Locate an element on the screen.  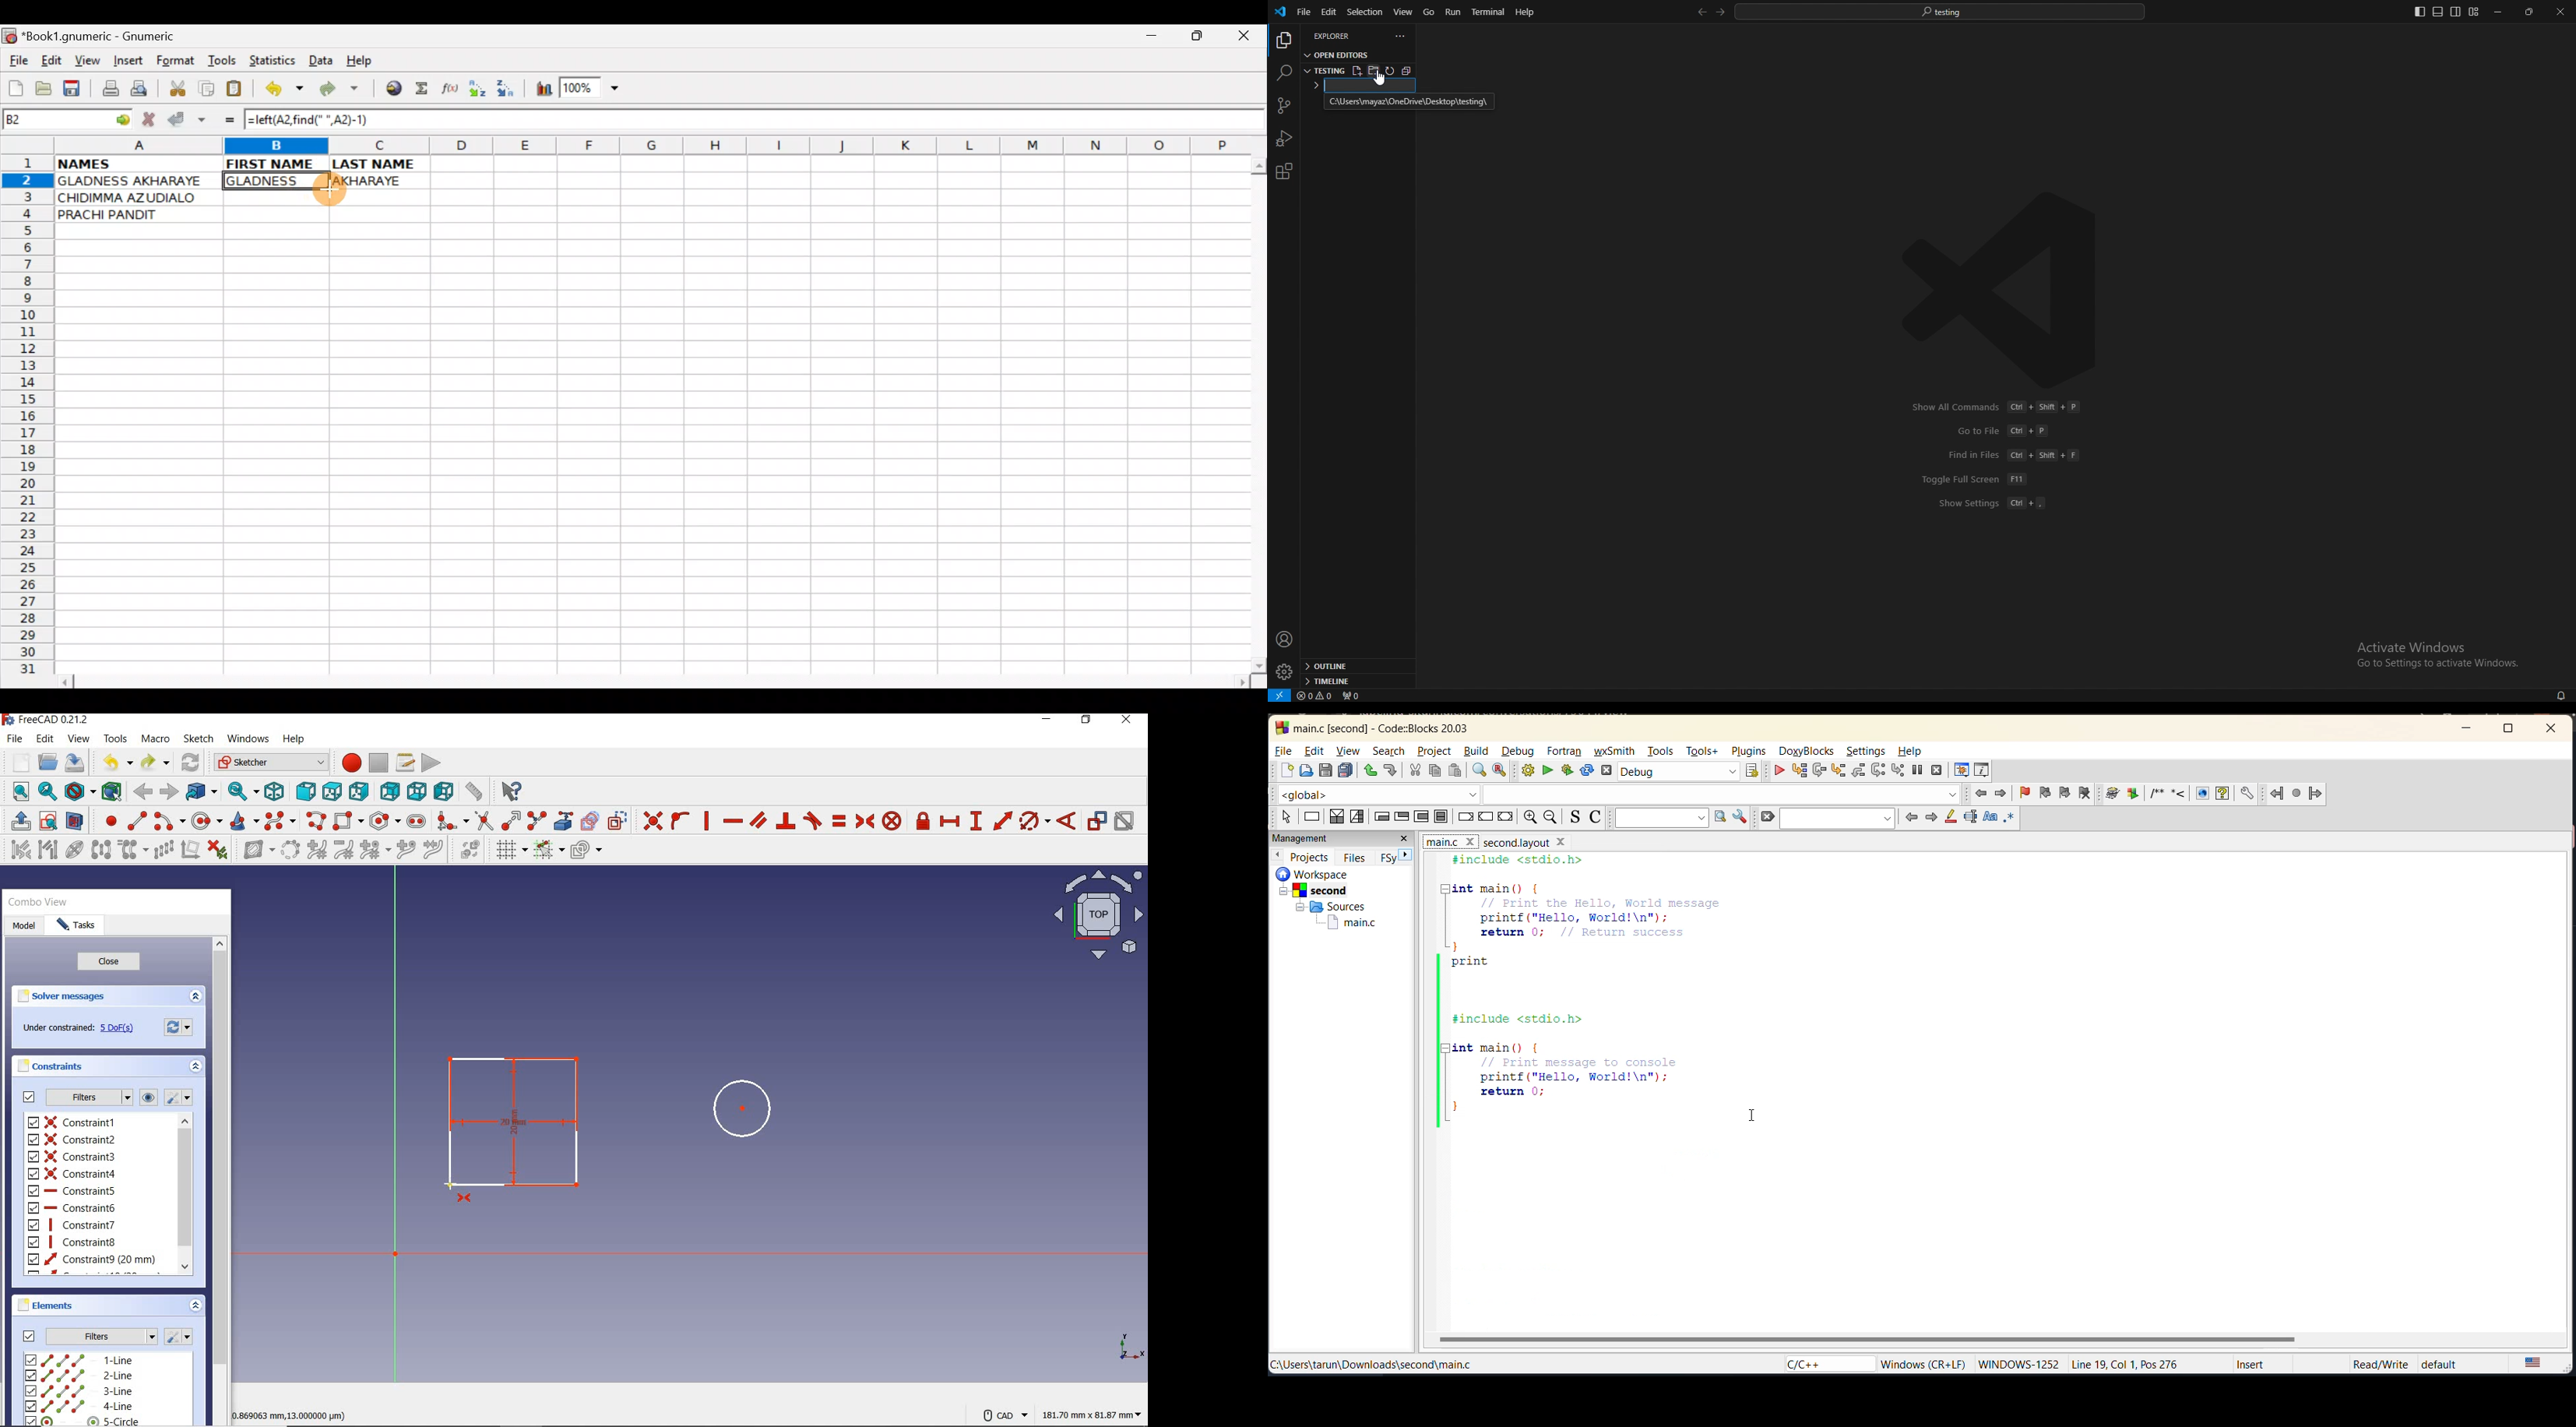
stop debugger is located at coordinates (1938, 772).